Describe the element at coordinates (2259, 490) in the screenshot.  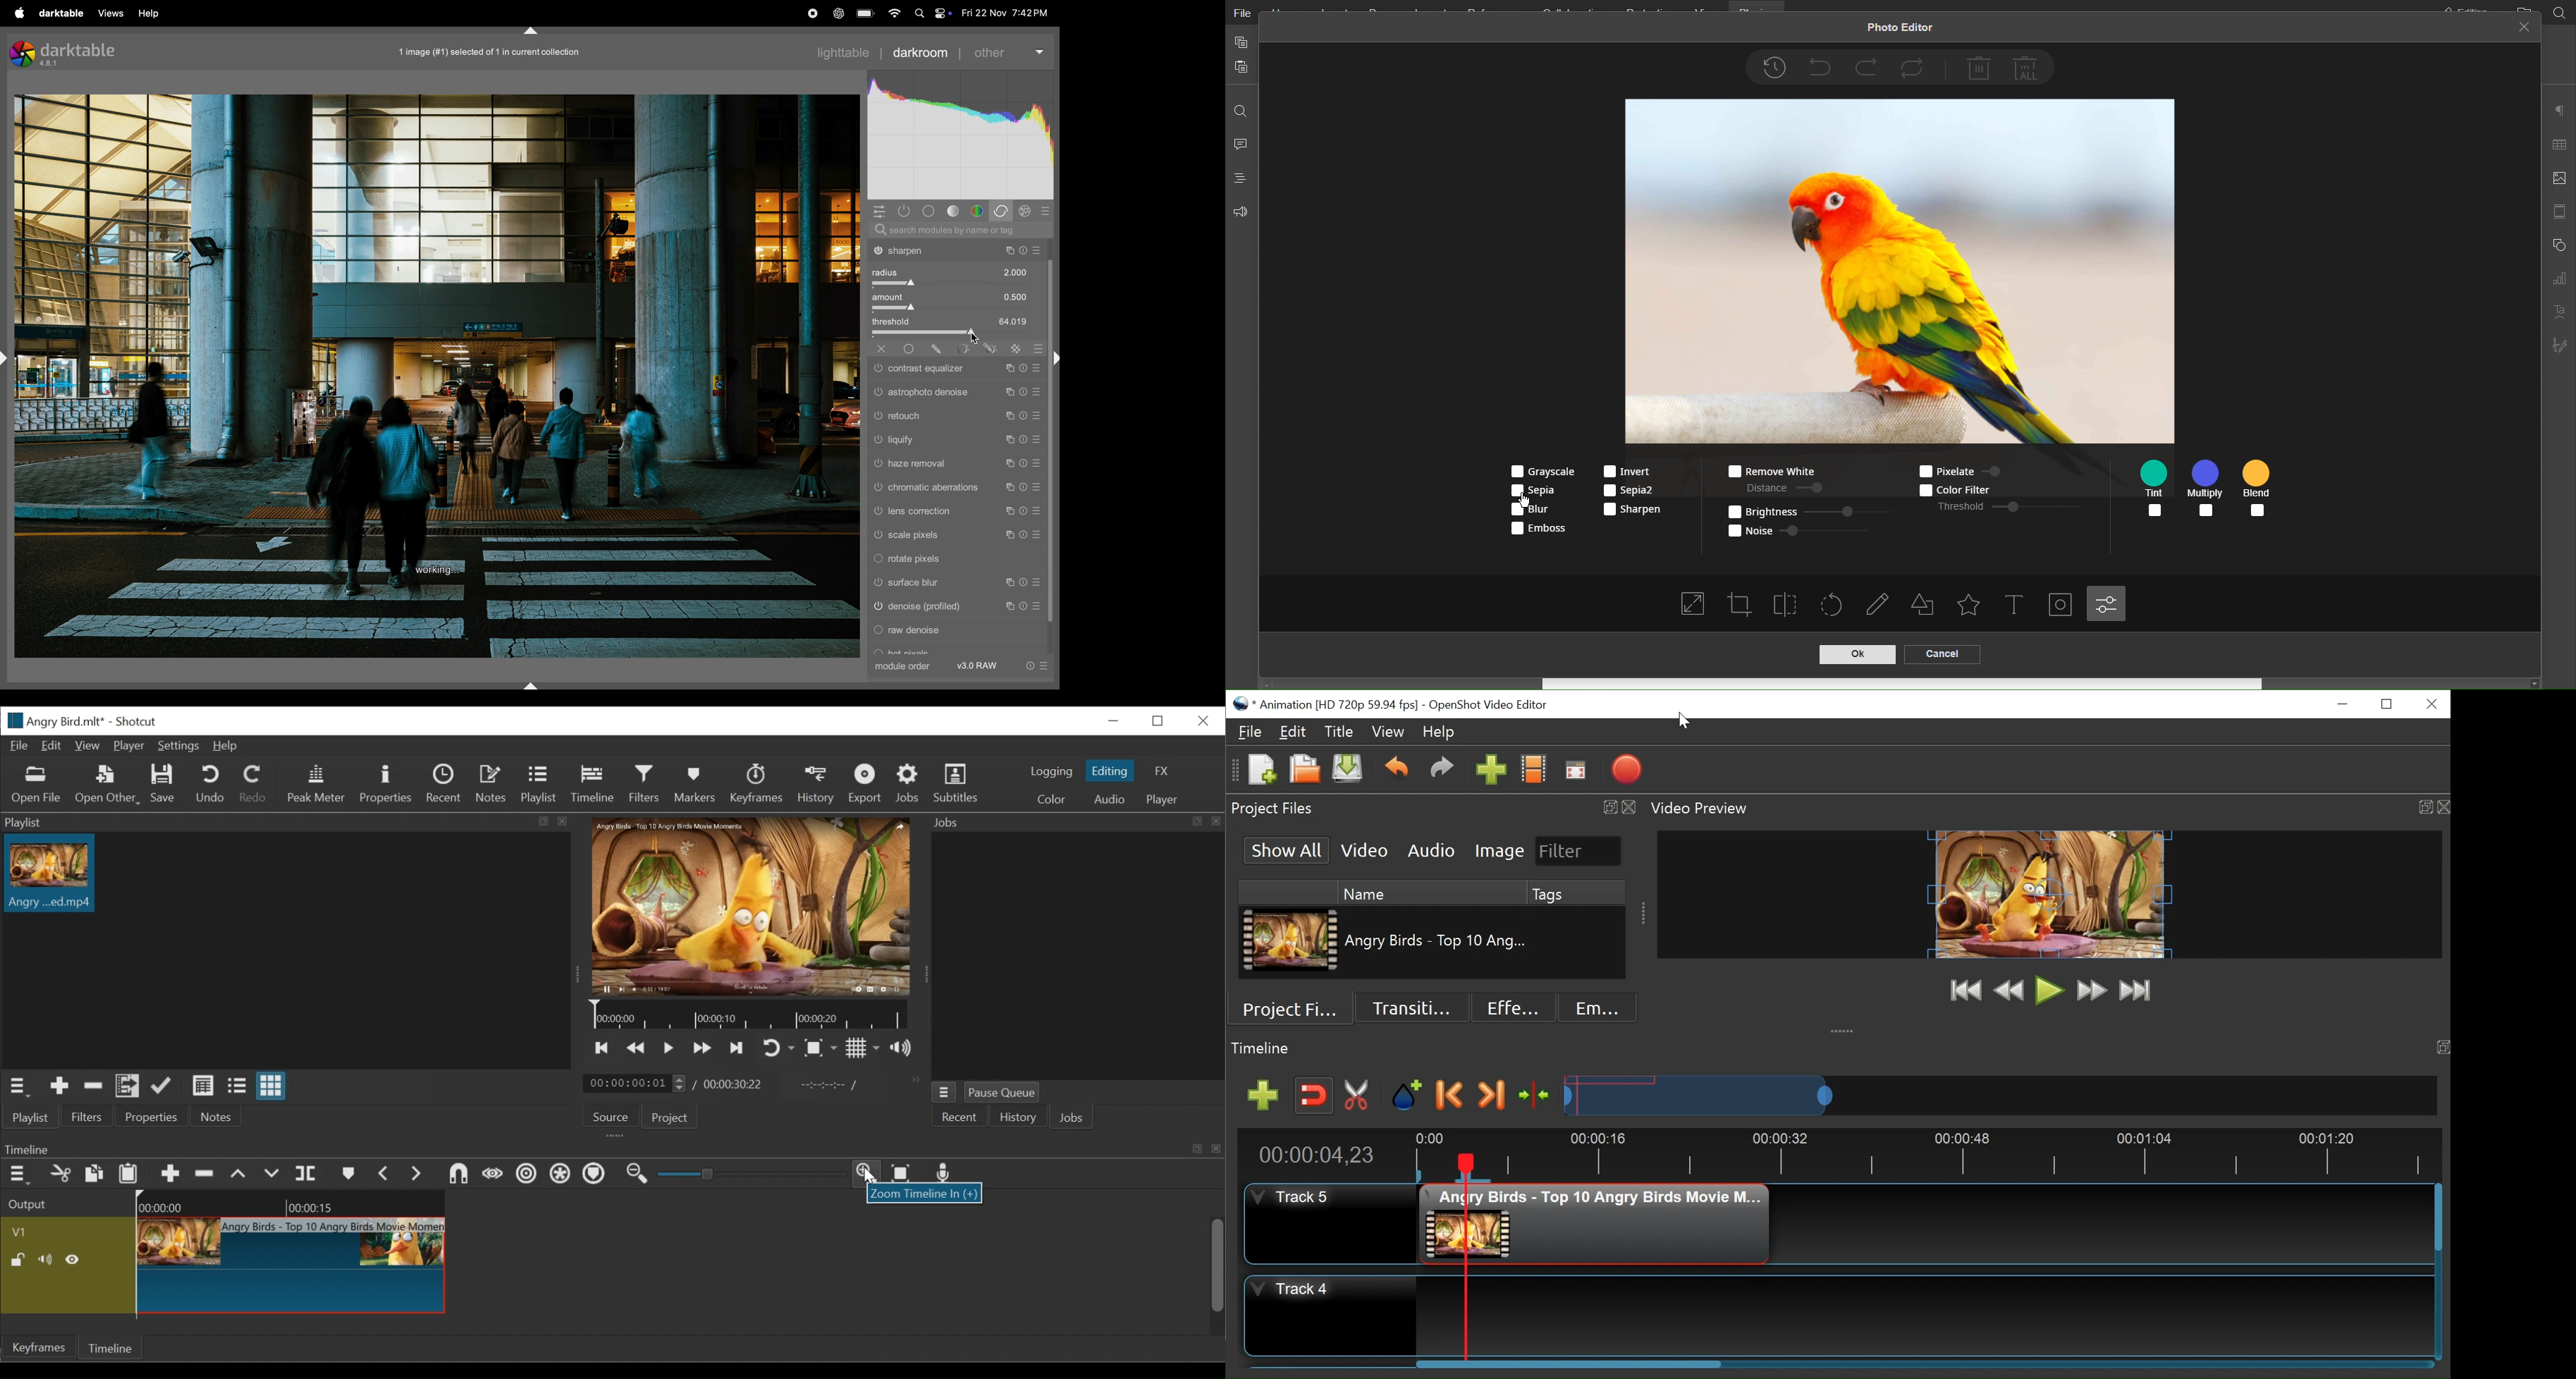
I see `Blend` at that location.